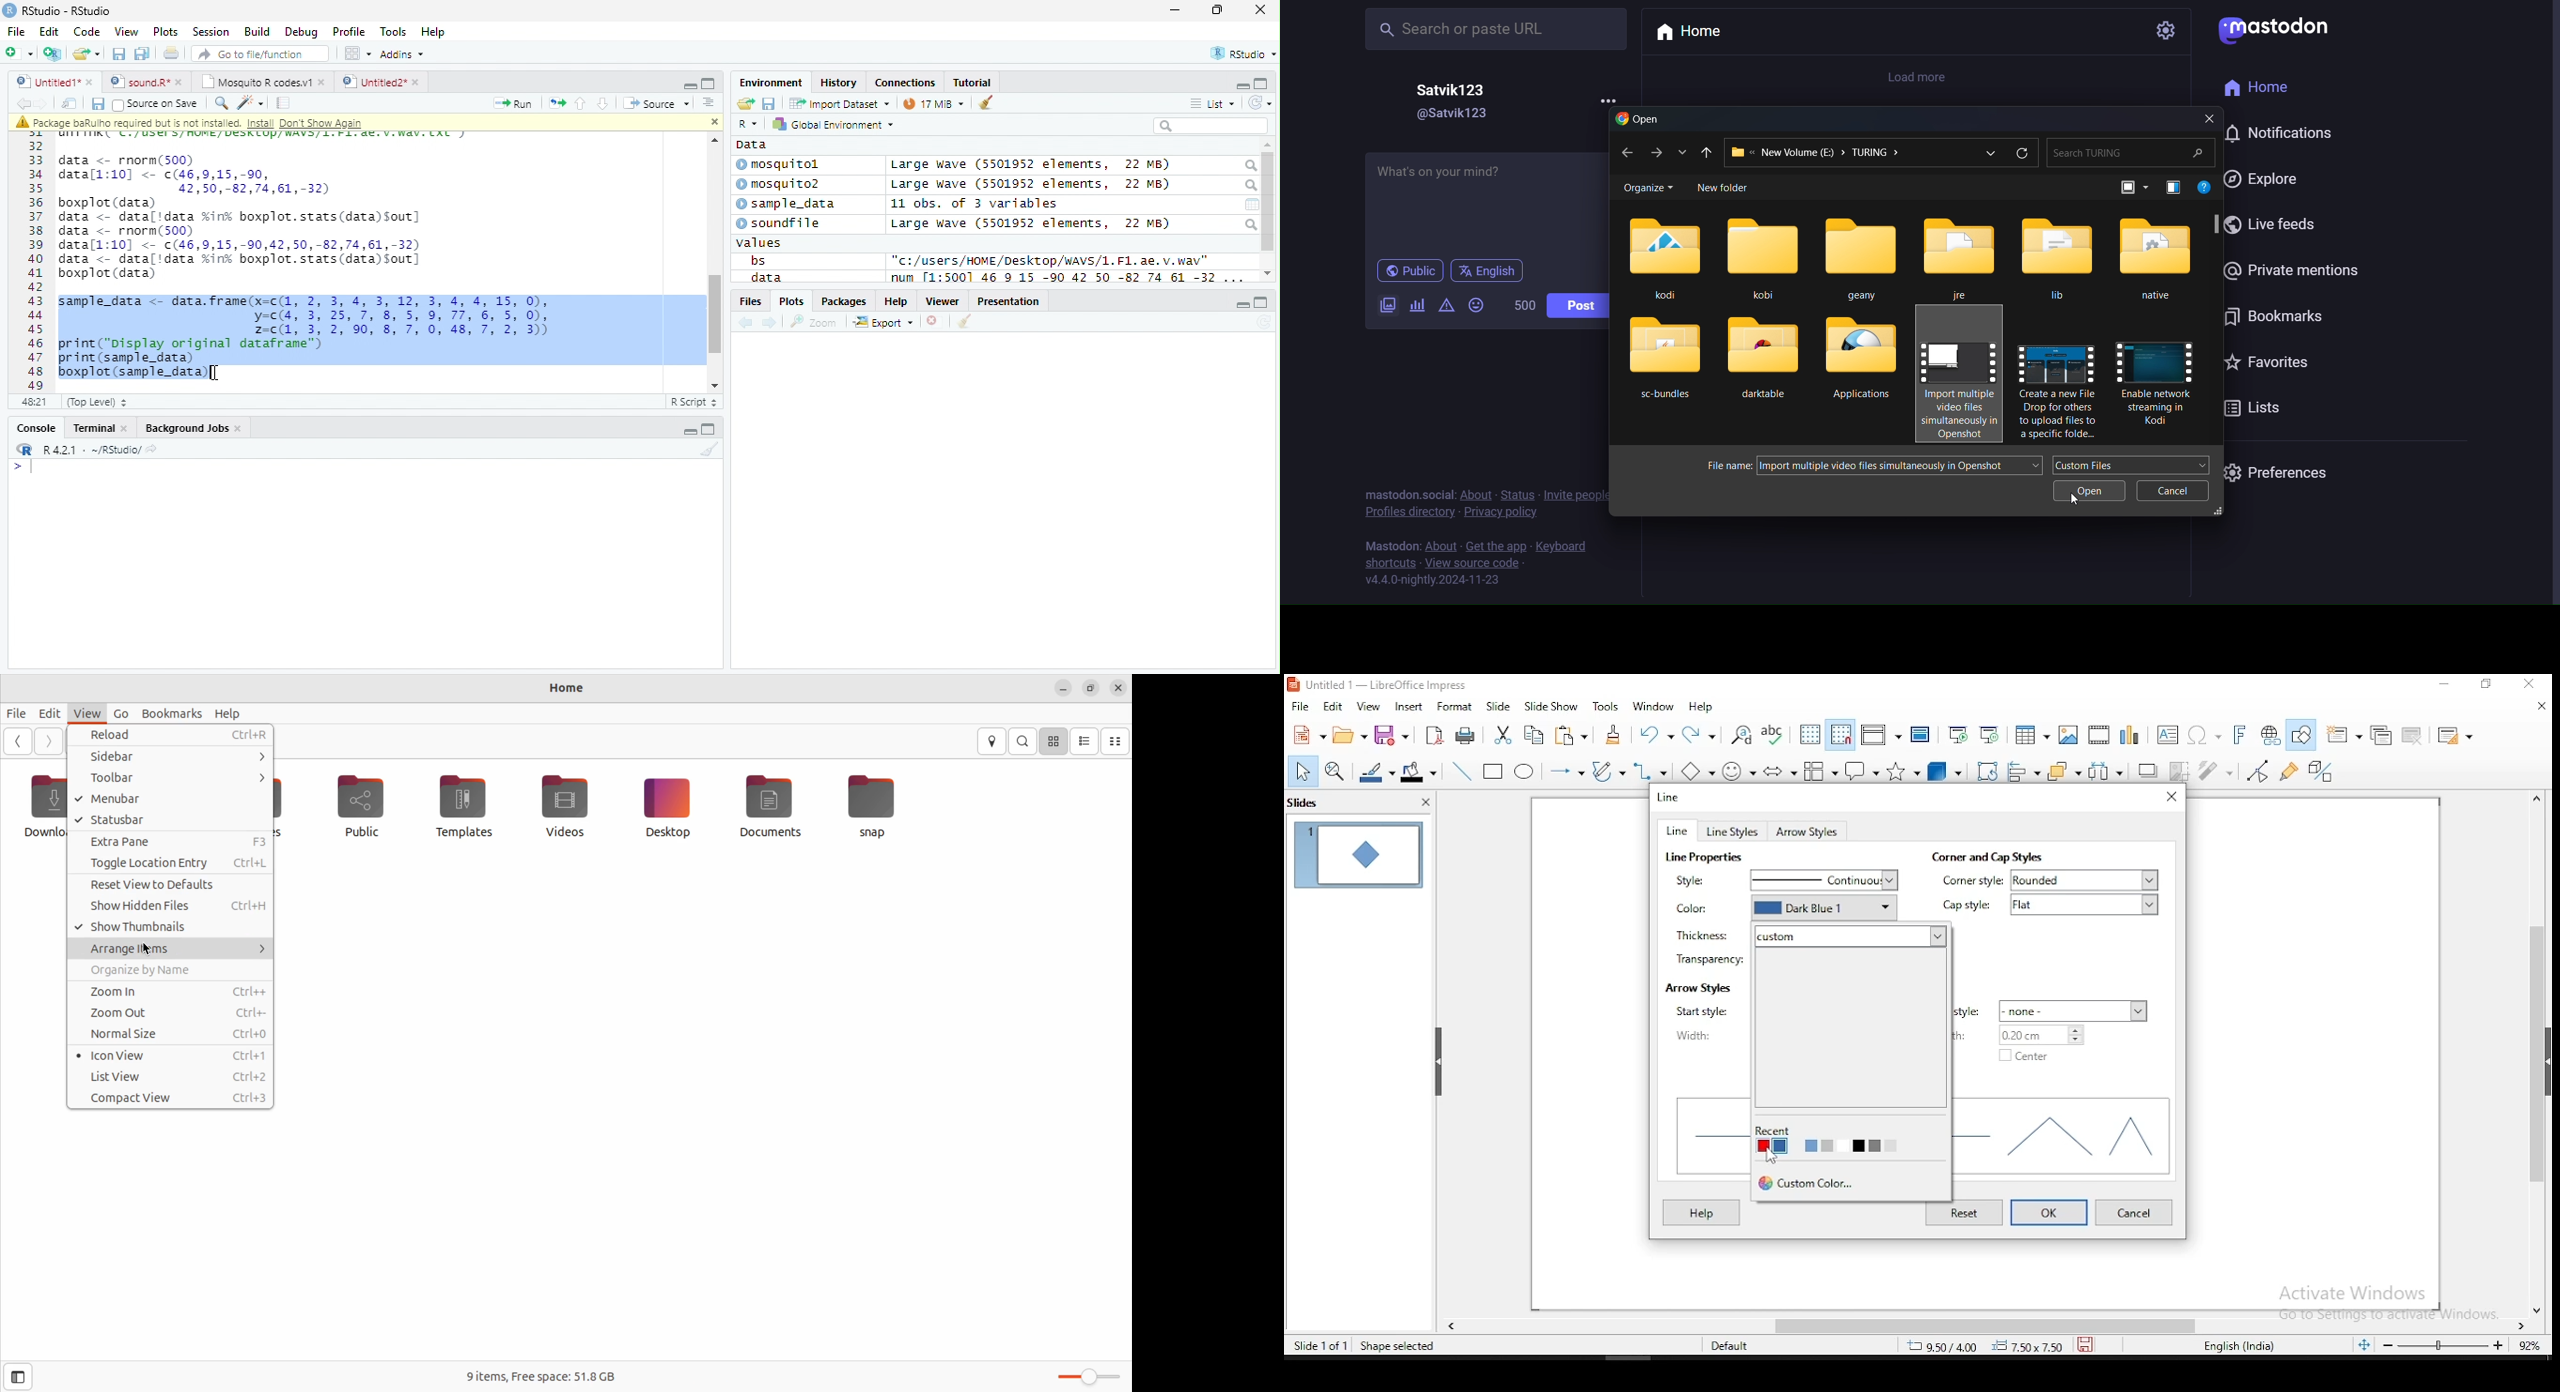  What do you see at coordinates (2260, 771) in the screenshot?
I see `toggle point edit mode` at bounding box center [2260, 771].